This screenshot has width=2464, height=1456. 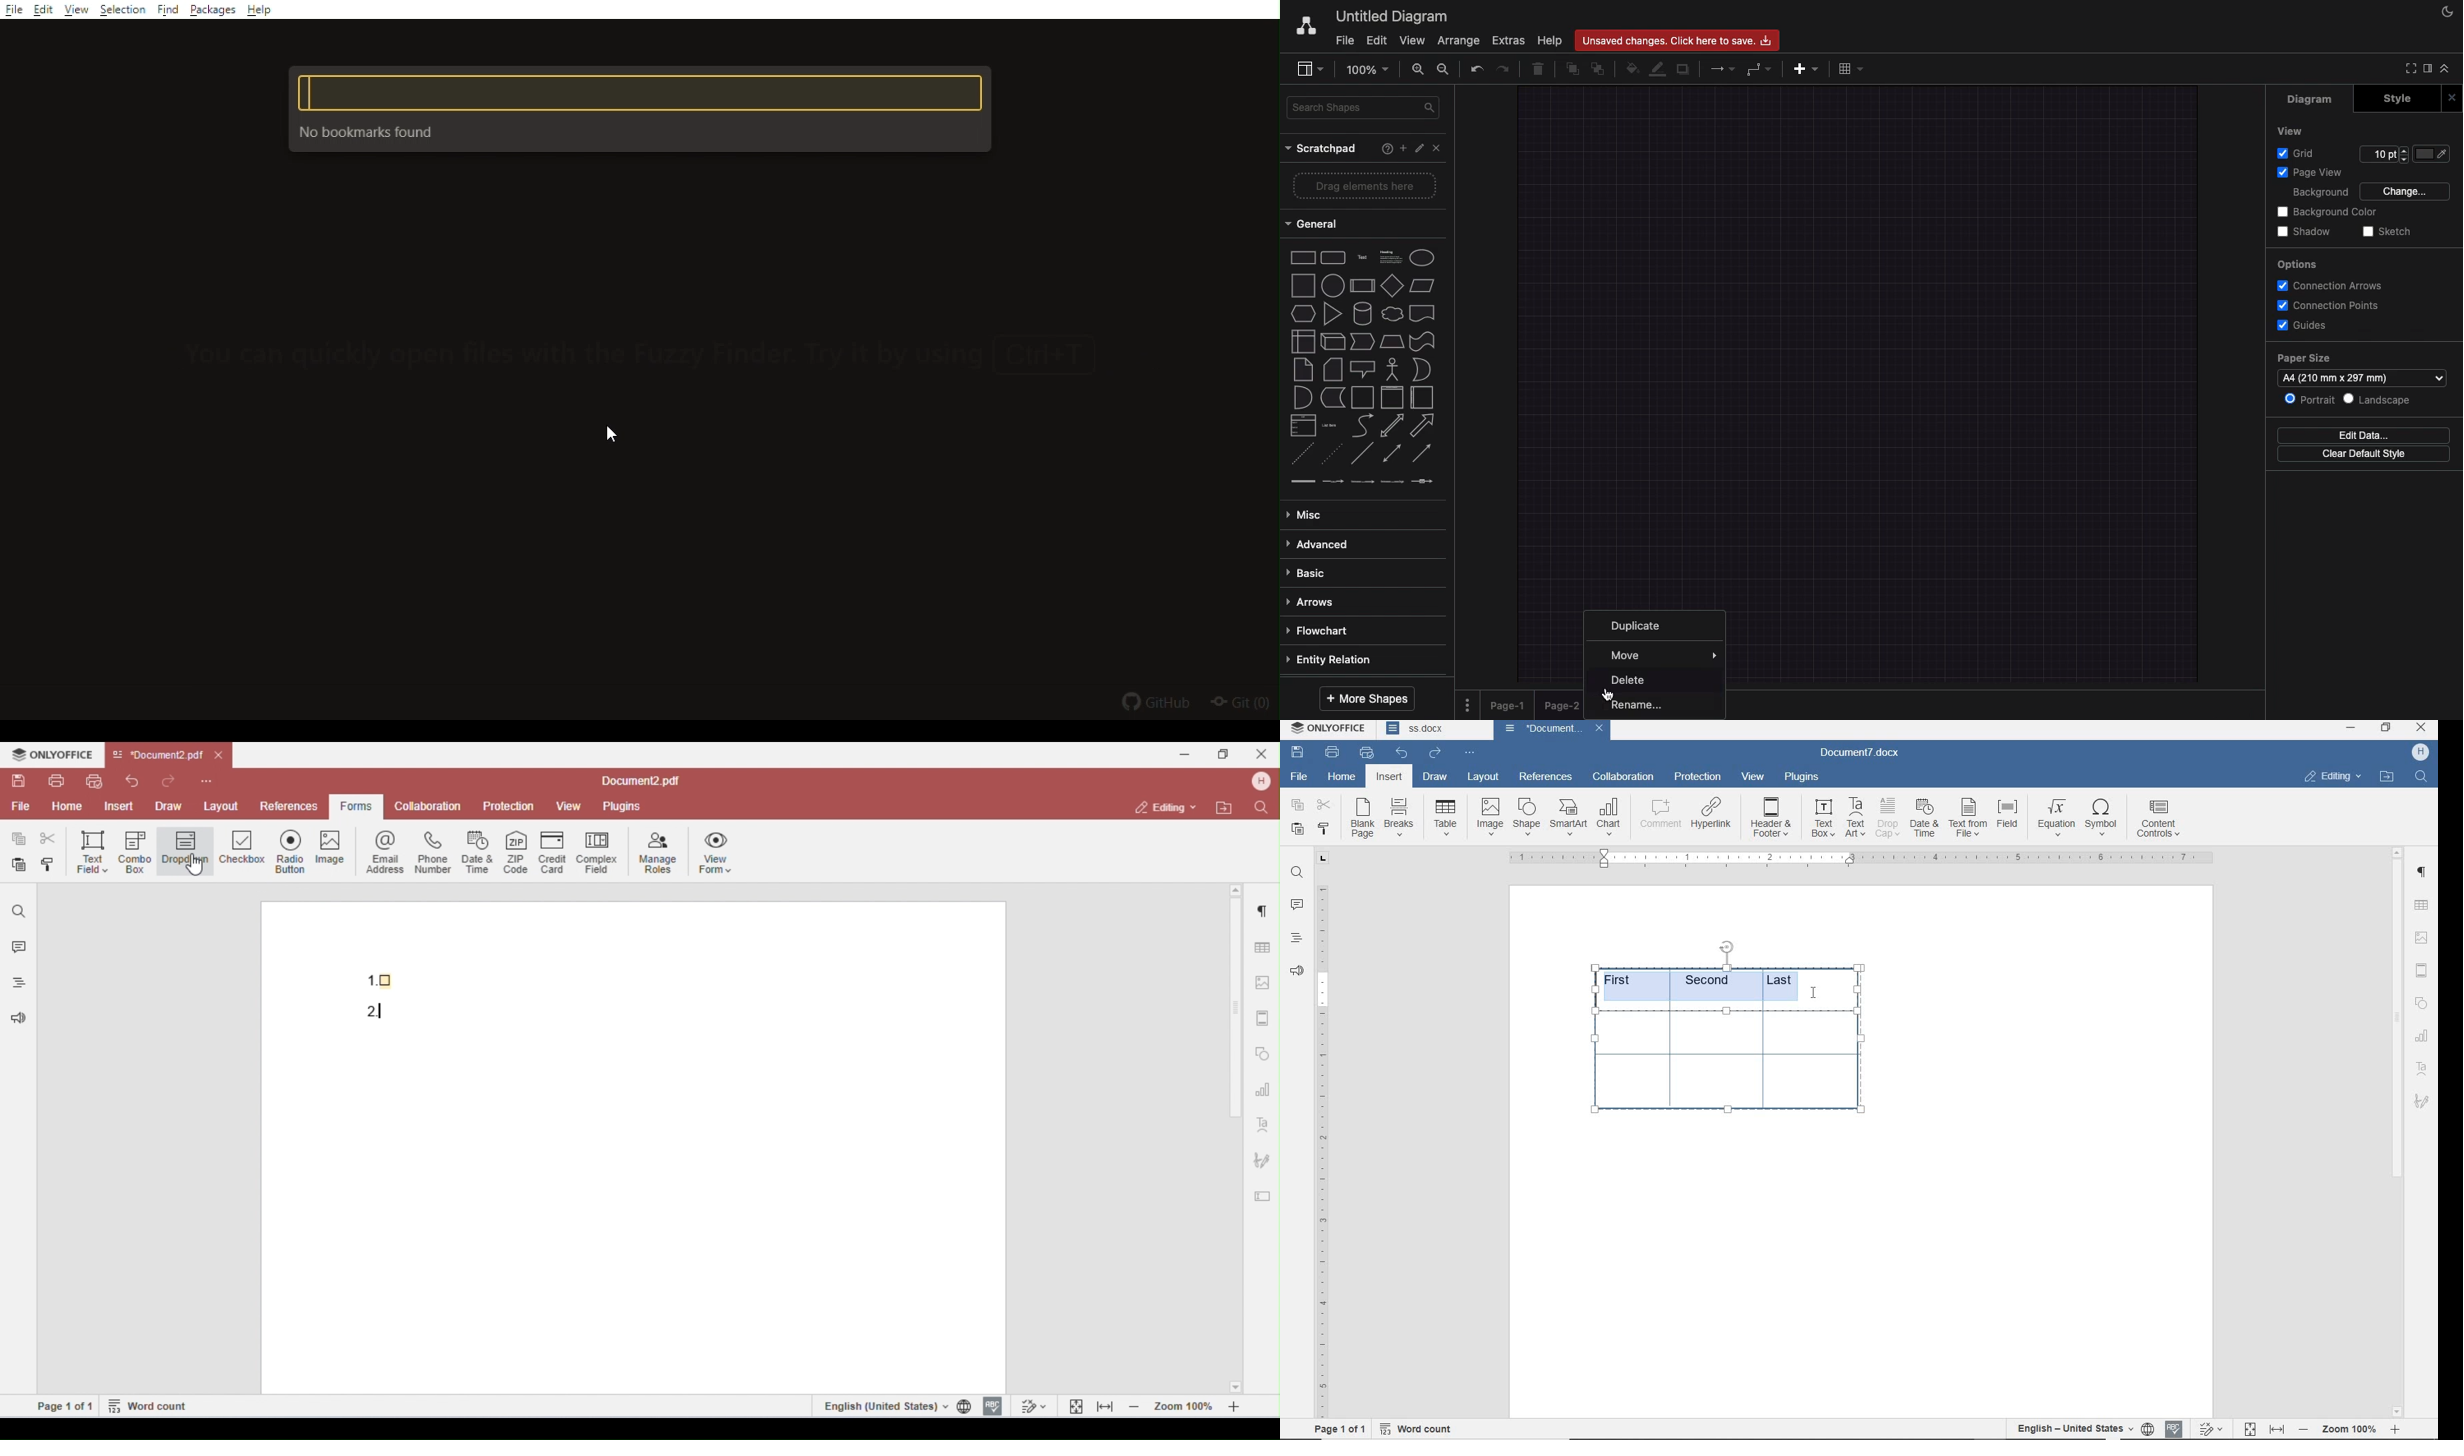 What do you see at coordinates (1385, 148) in the screenshot?
I see `Help` at bounding box center [1385, 148].